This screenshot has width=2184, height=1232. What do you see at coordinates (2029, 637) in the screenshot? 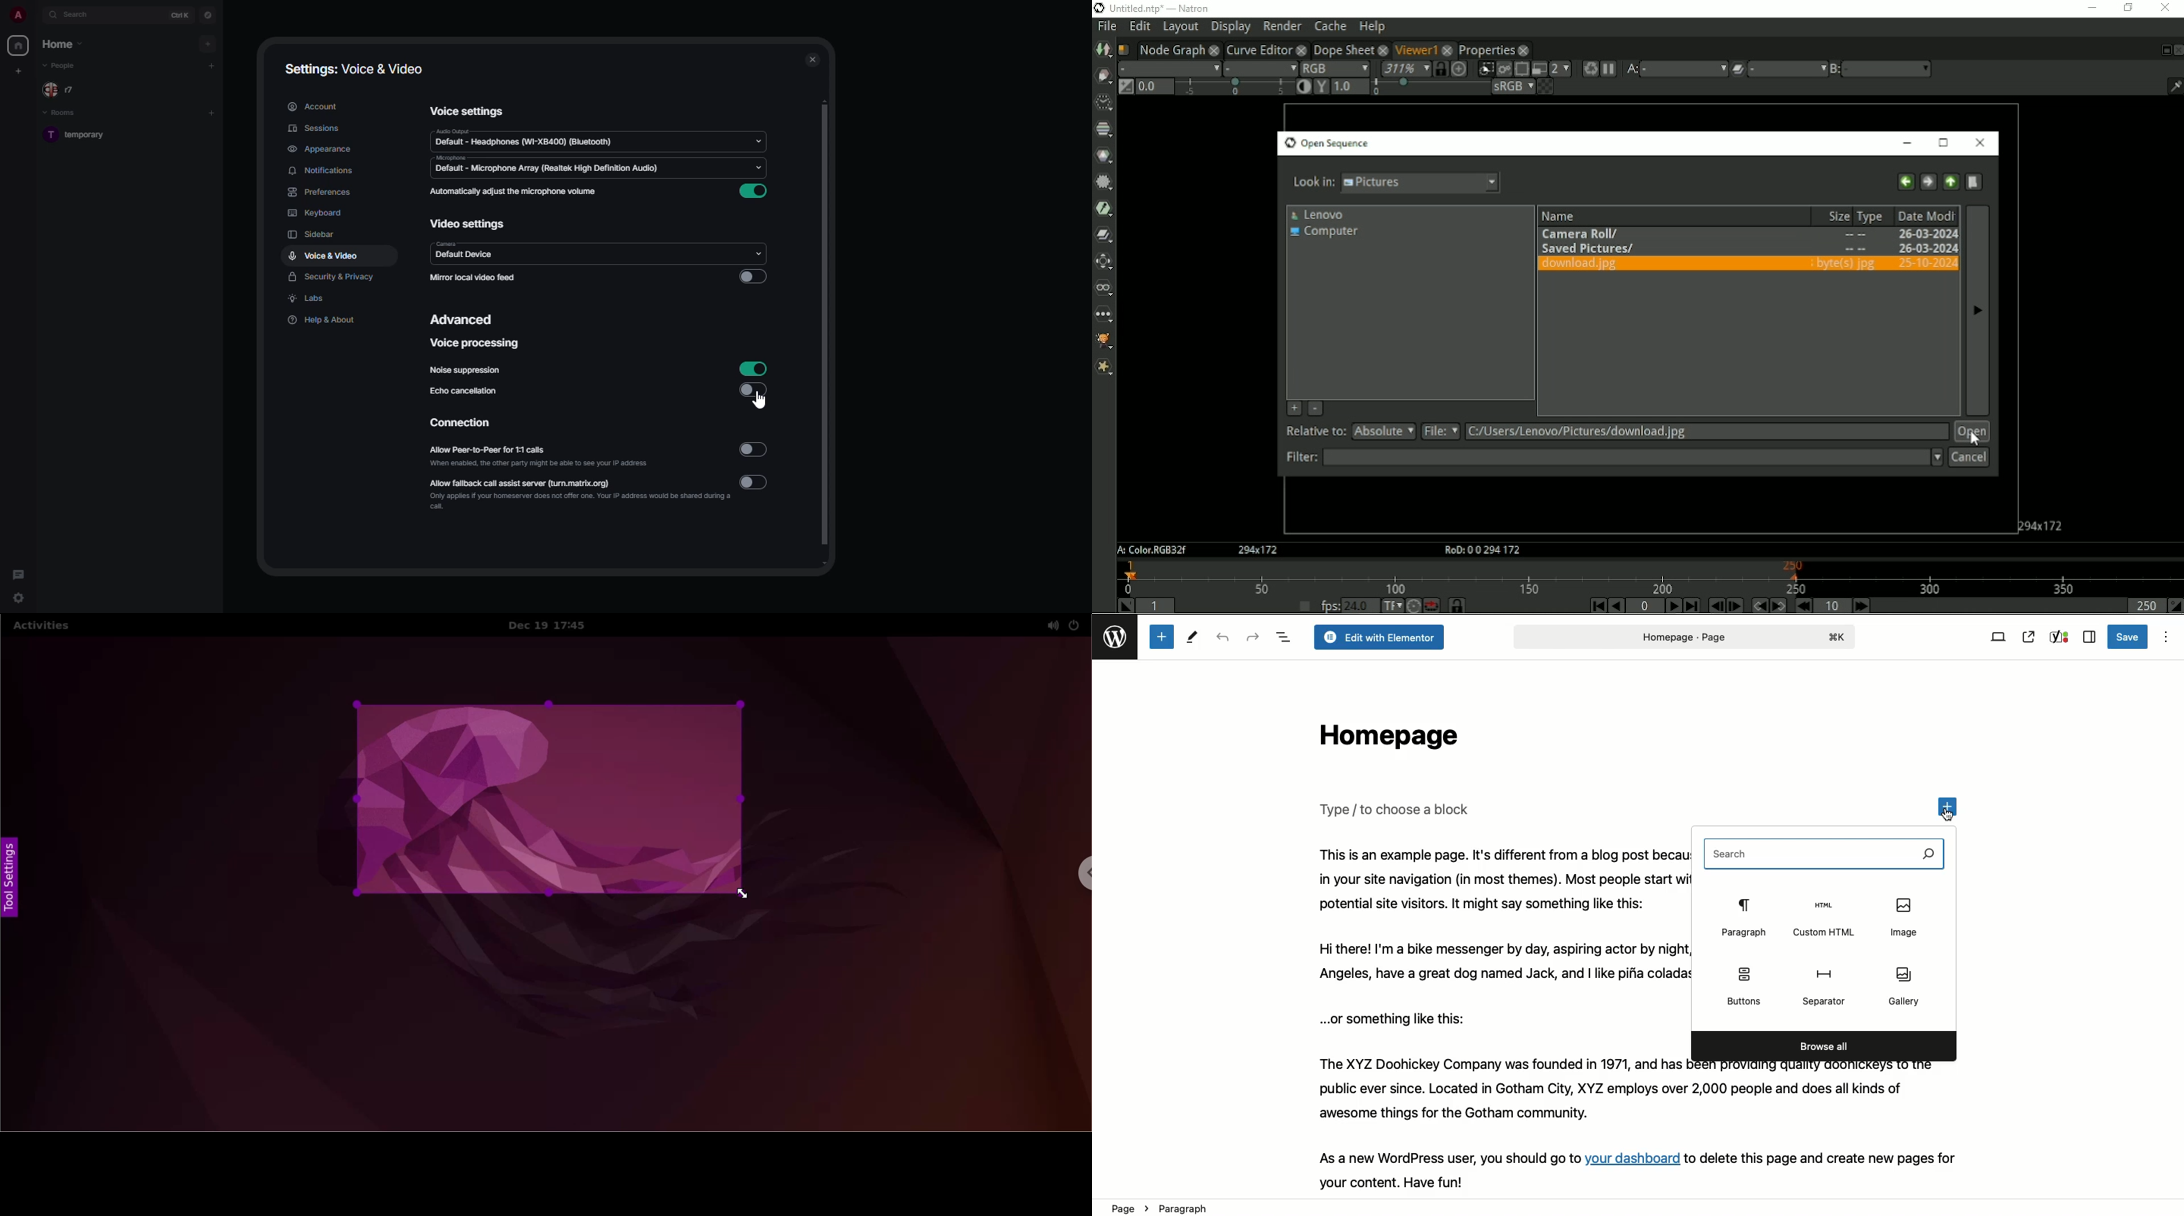
I see `View page` at bounding box center [2029, 637].